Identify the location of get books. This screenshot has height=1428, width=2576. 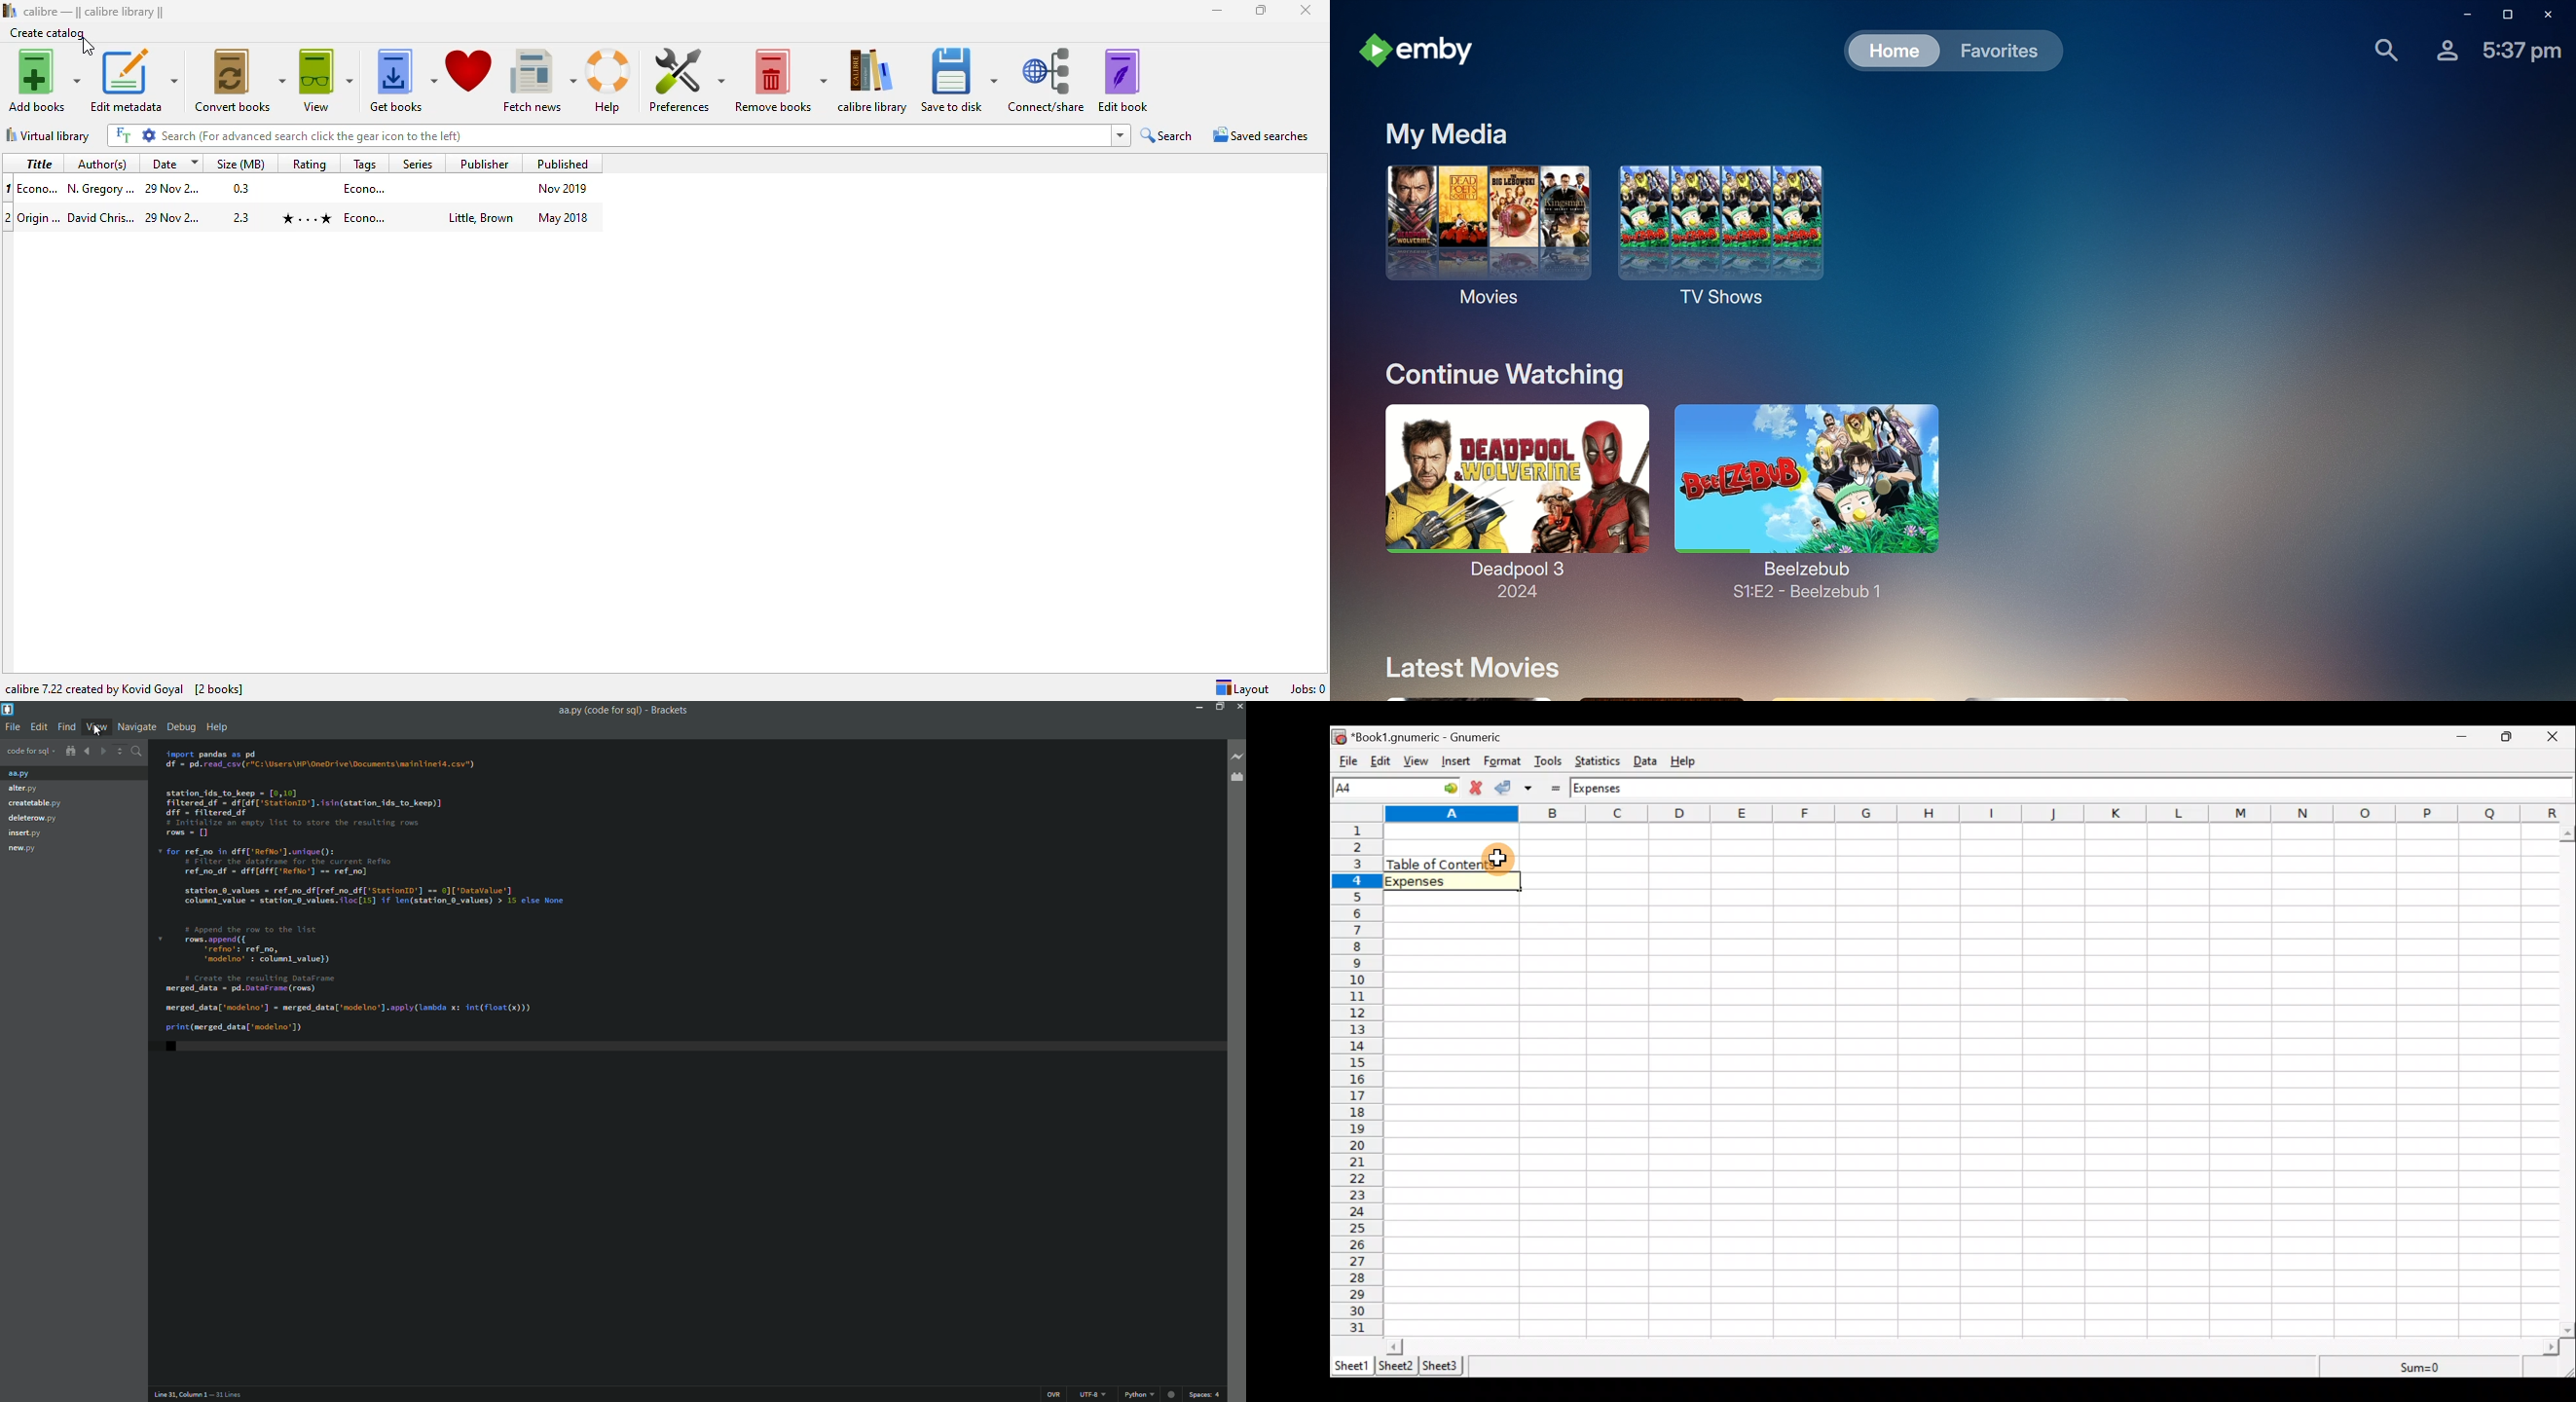
(402, 80).